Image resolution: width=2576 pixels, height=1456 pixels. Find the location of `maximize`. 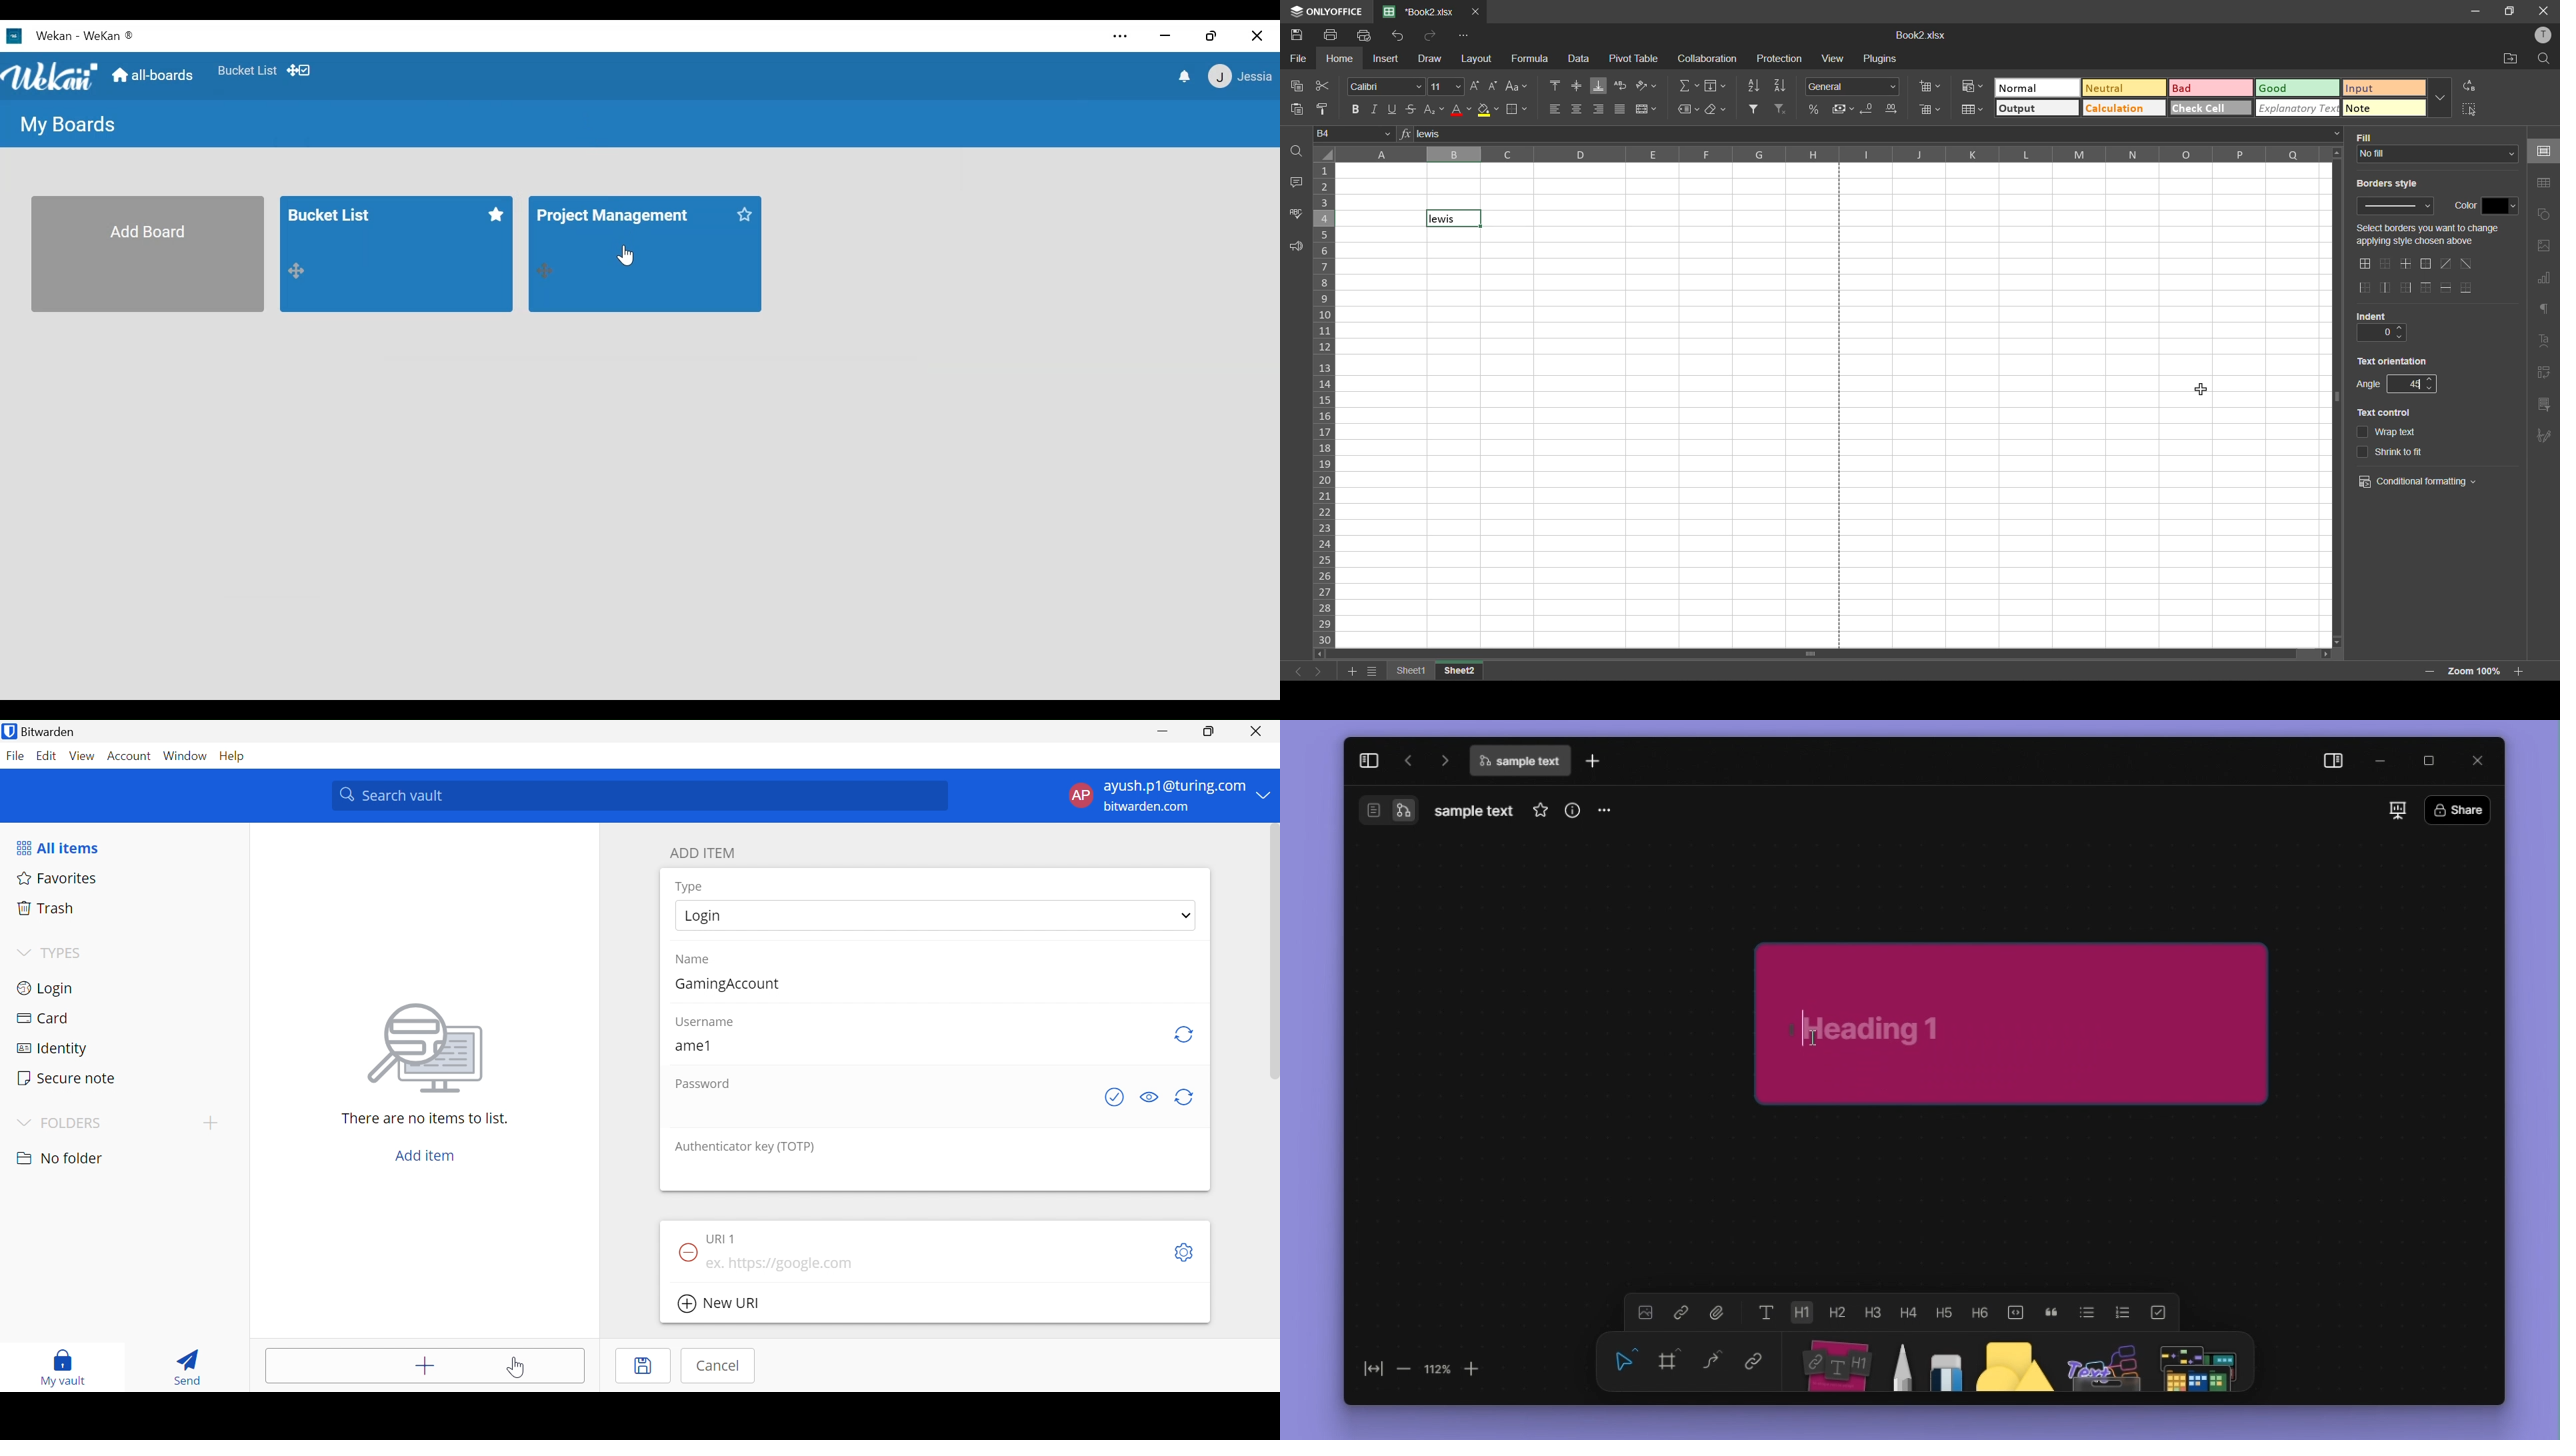

maximize is located at coordinates (2511, 11).